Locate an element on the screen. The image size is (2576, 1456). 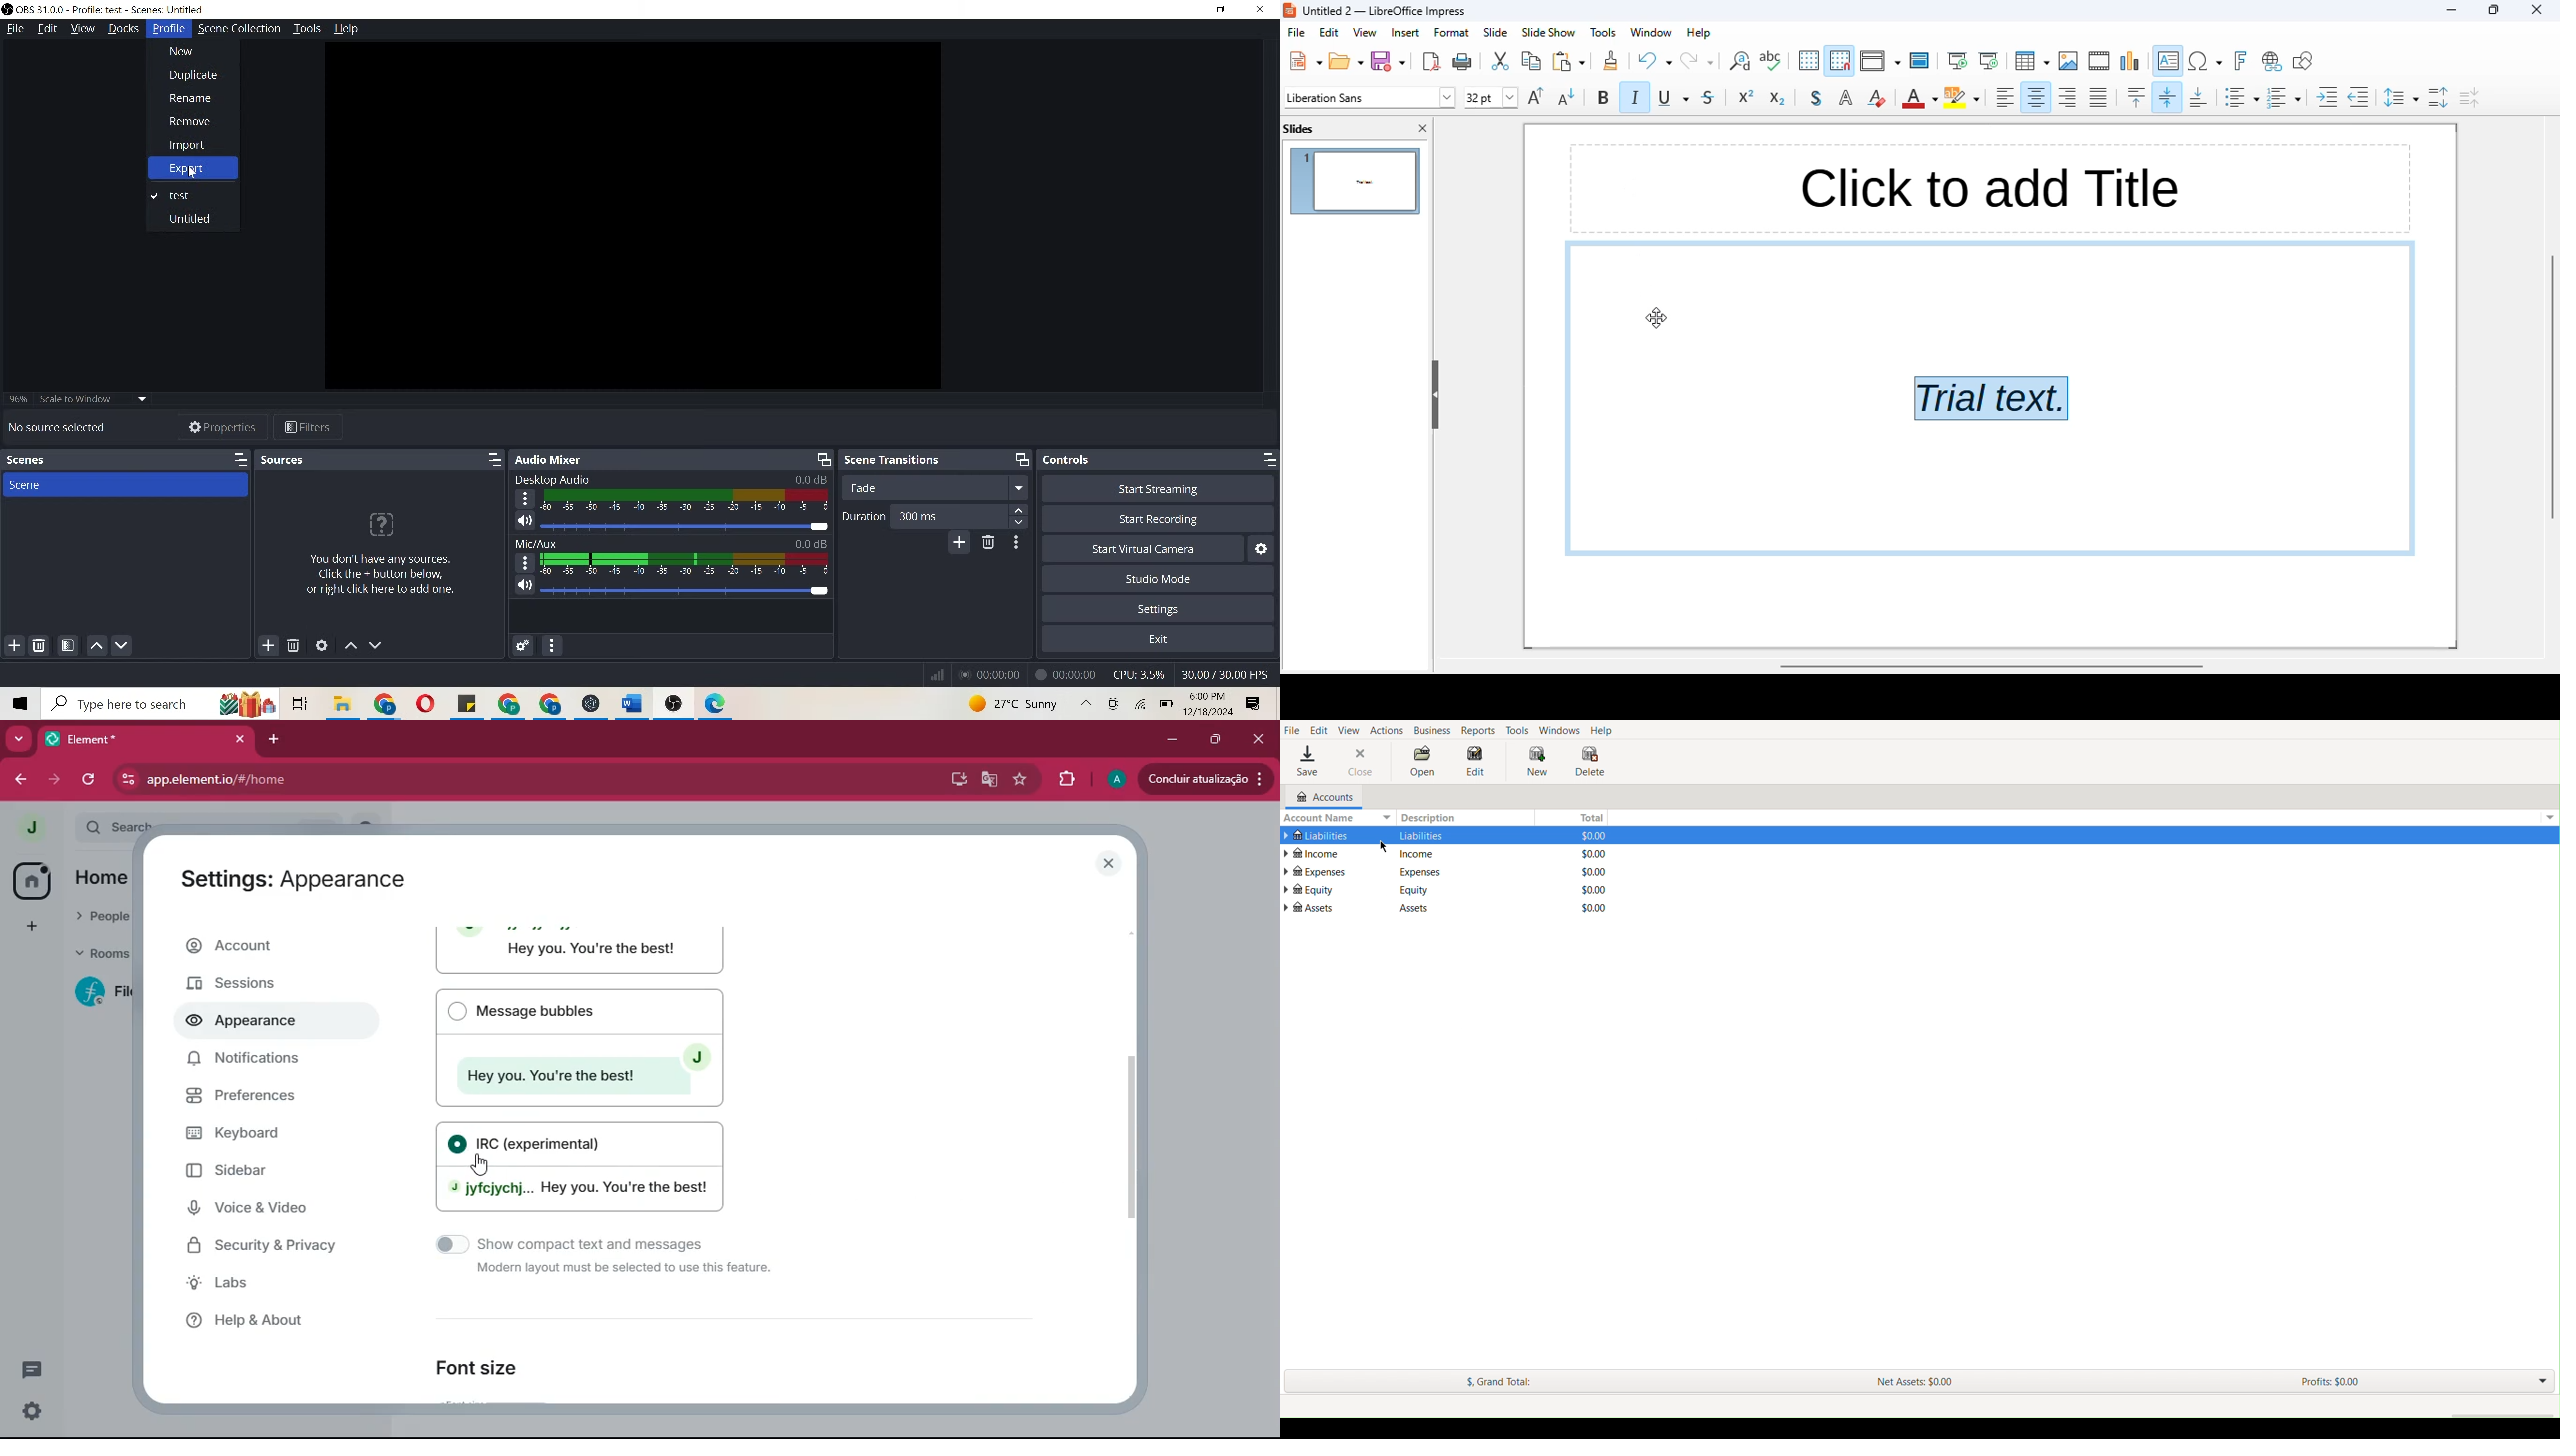
maximize is located at coordinates (2495, 9).